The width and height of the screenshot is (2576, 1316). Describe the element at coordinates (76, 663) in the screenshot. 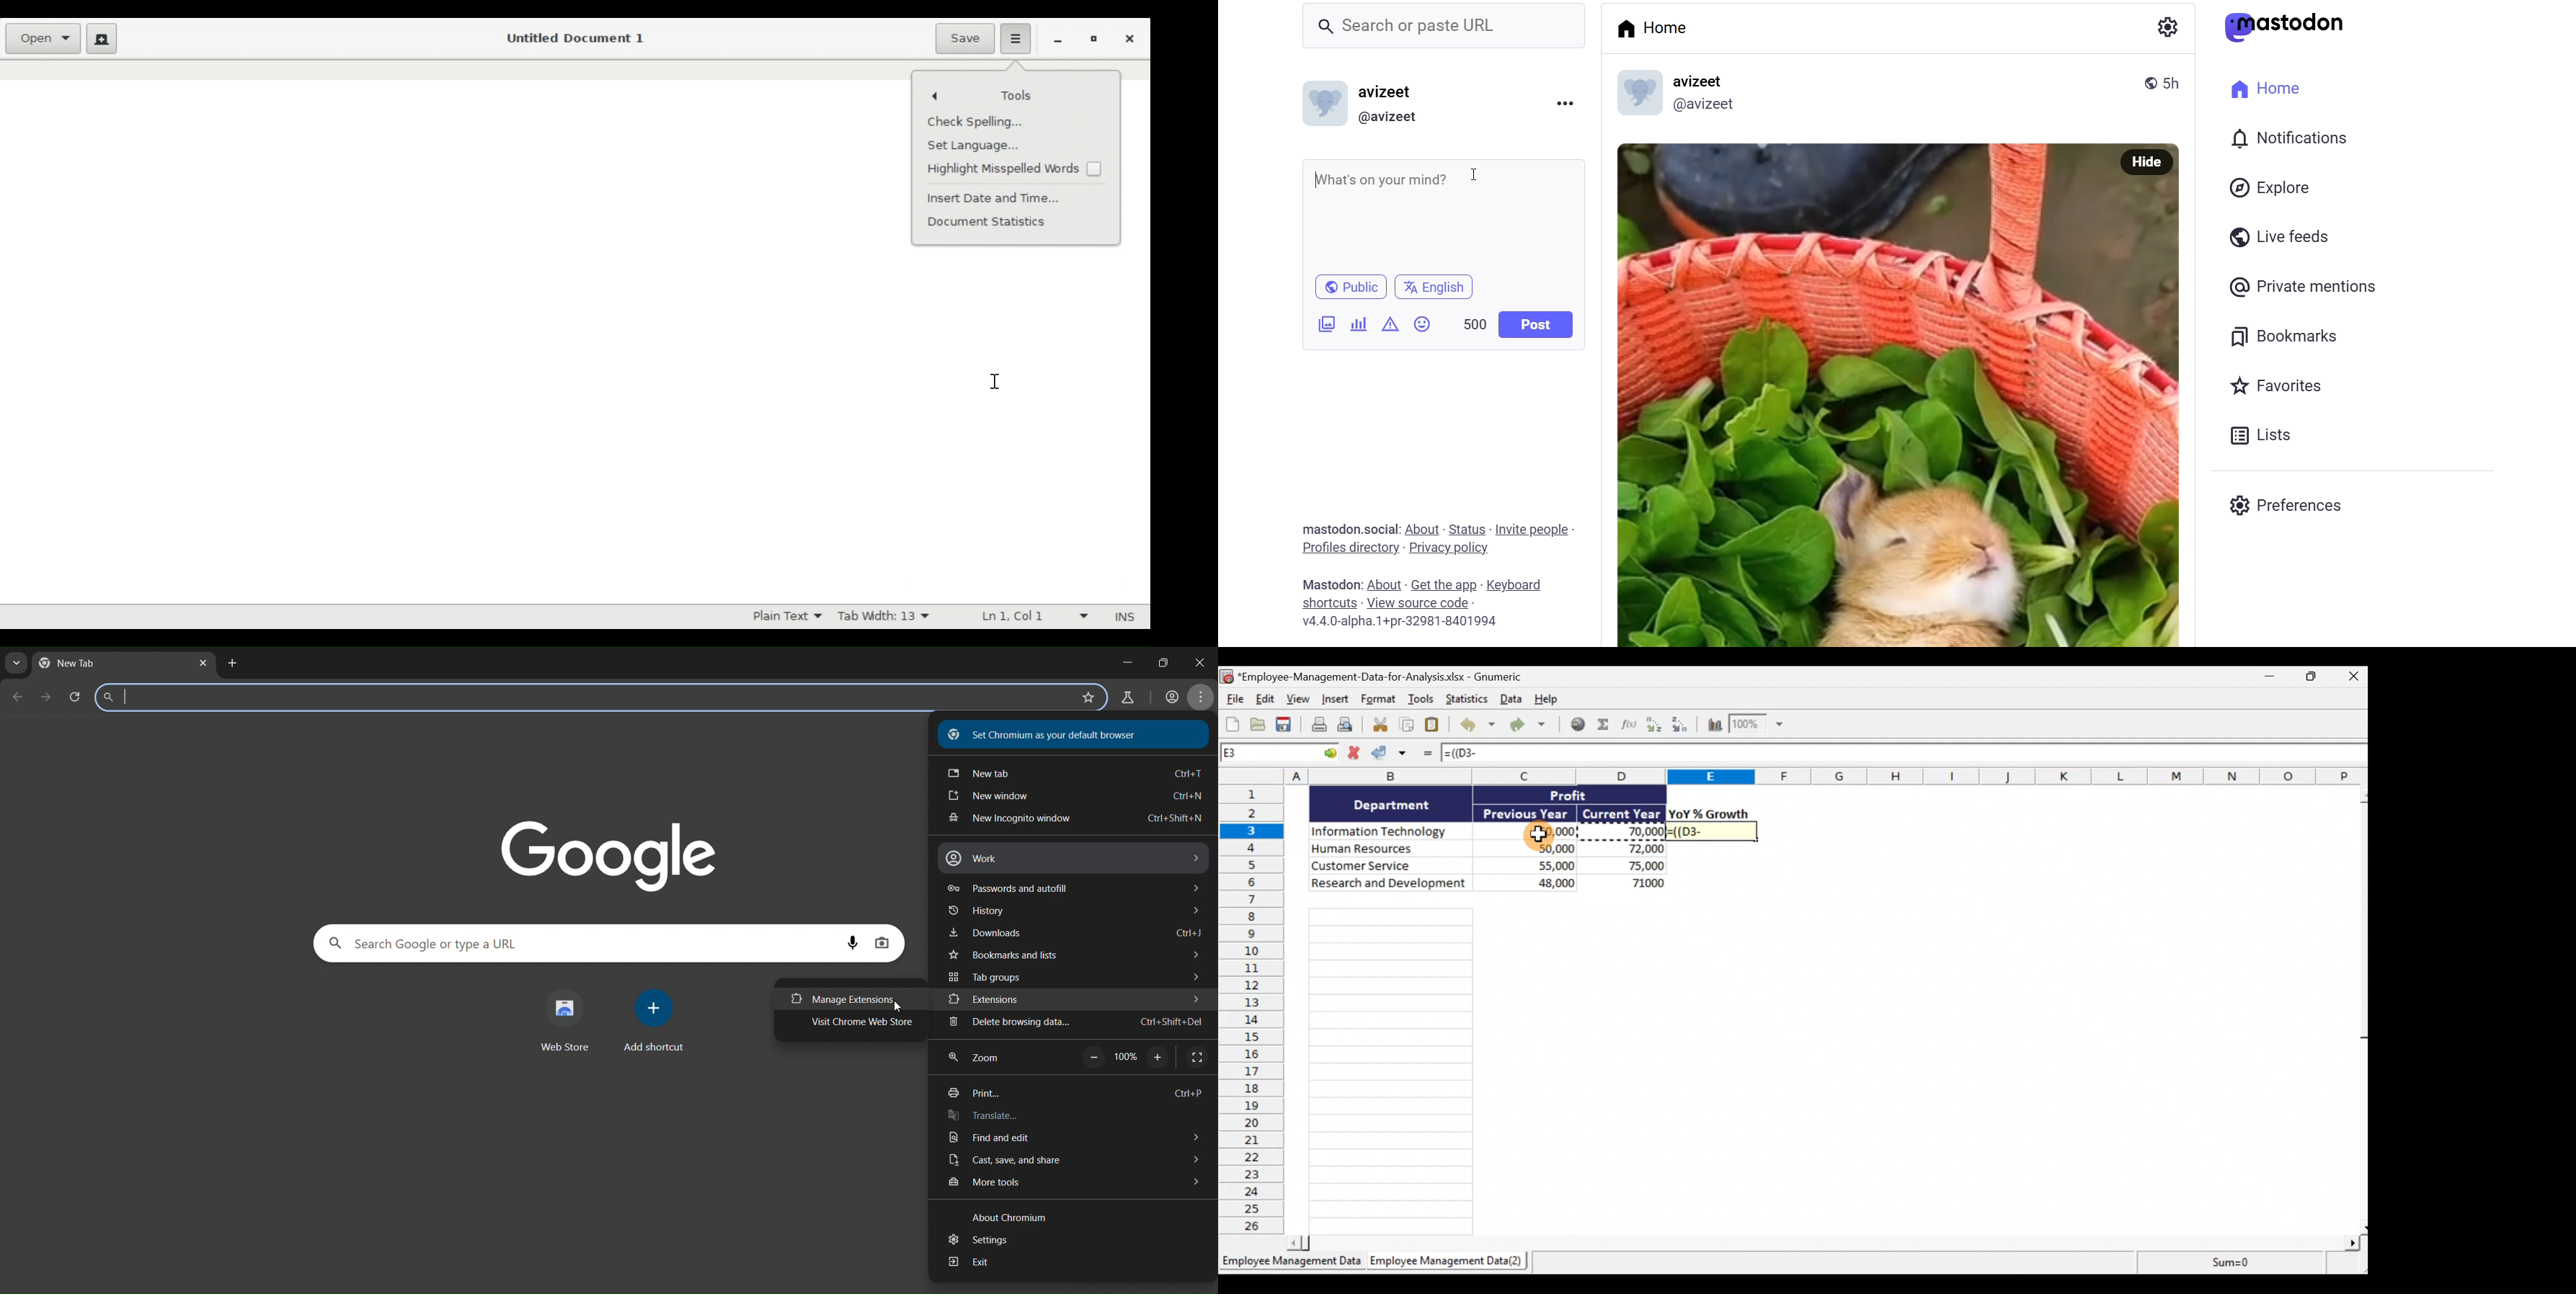

I see `current tab` at that location.